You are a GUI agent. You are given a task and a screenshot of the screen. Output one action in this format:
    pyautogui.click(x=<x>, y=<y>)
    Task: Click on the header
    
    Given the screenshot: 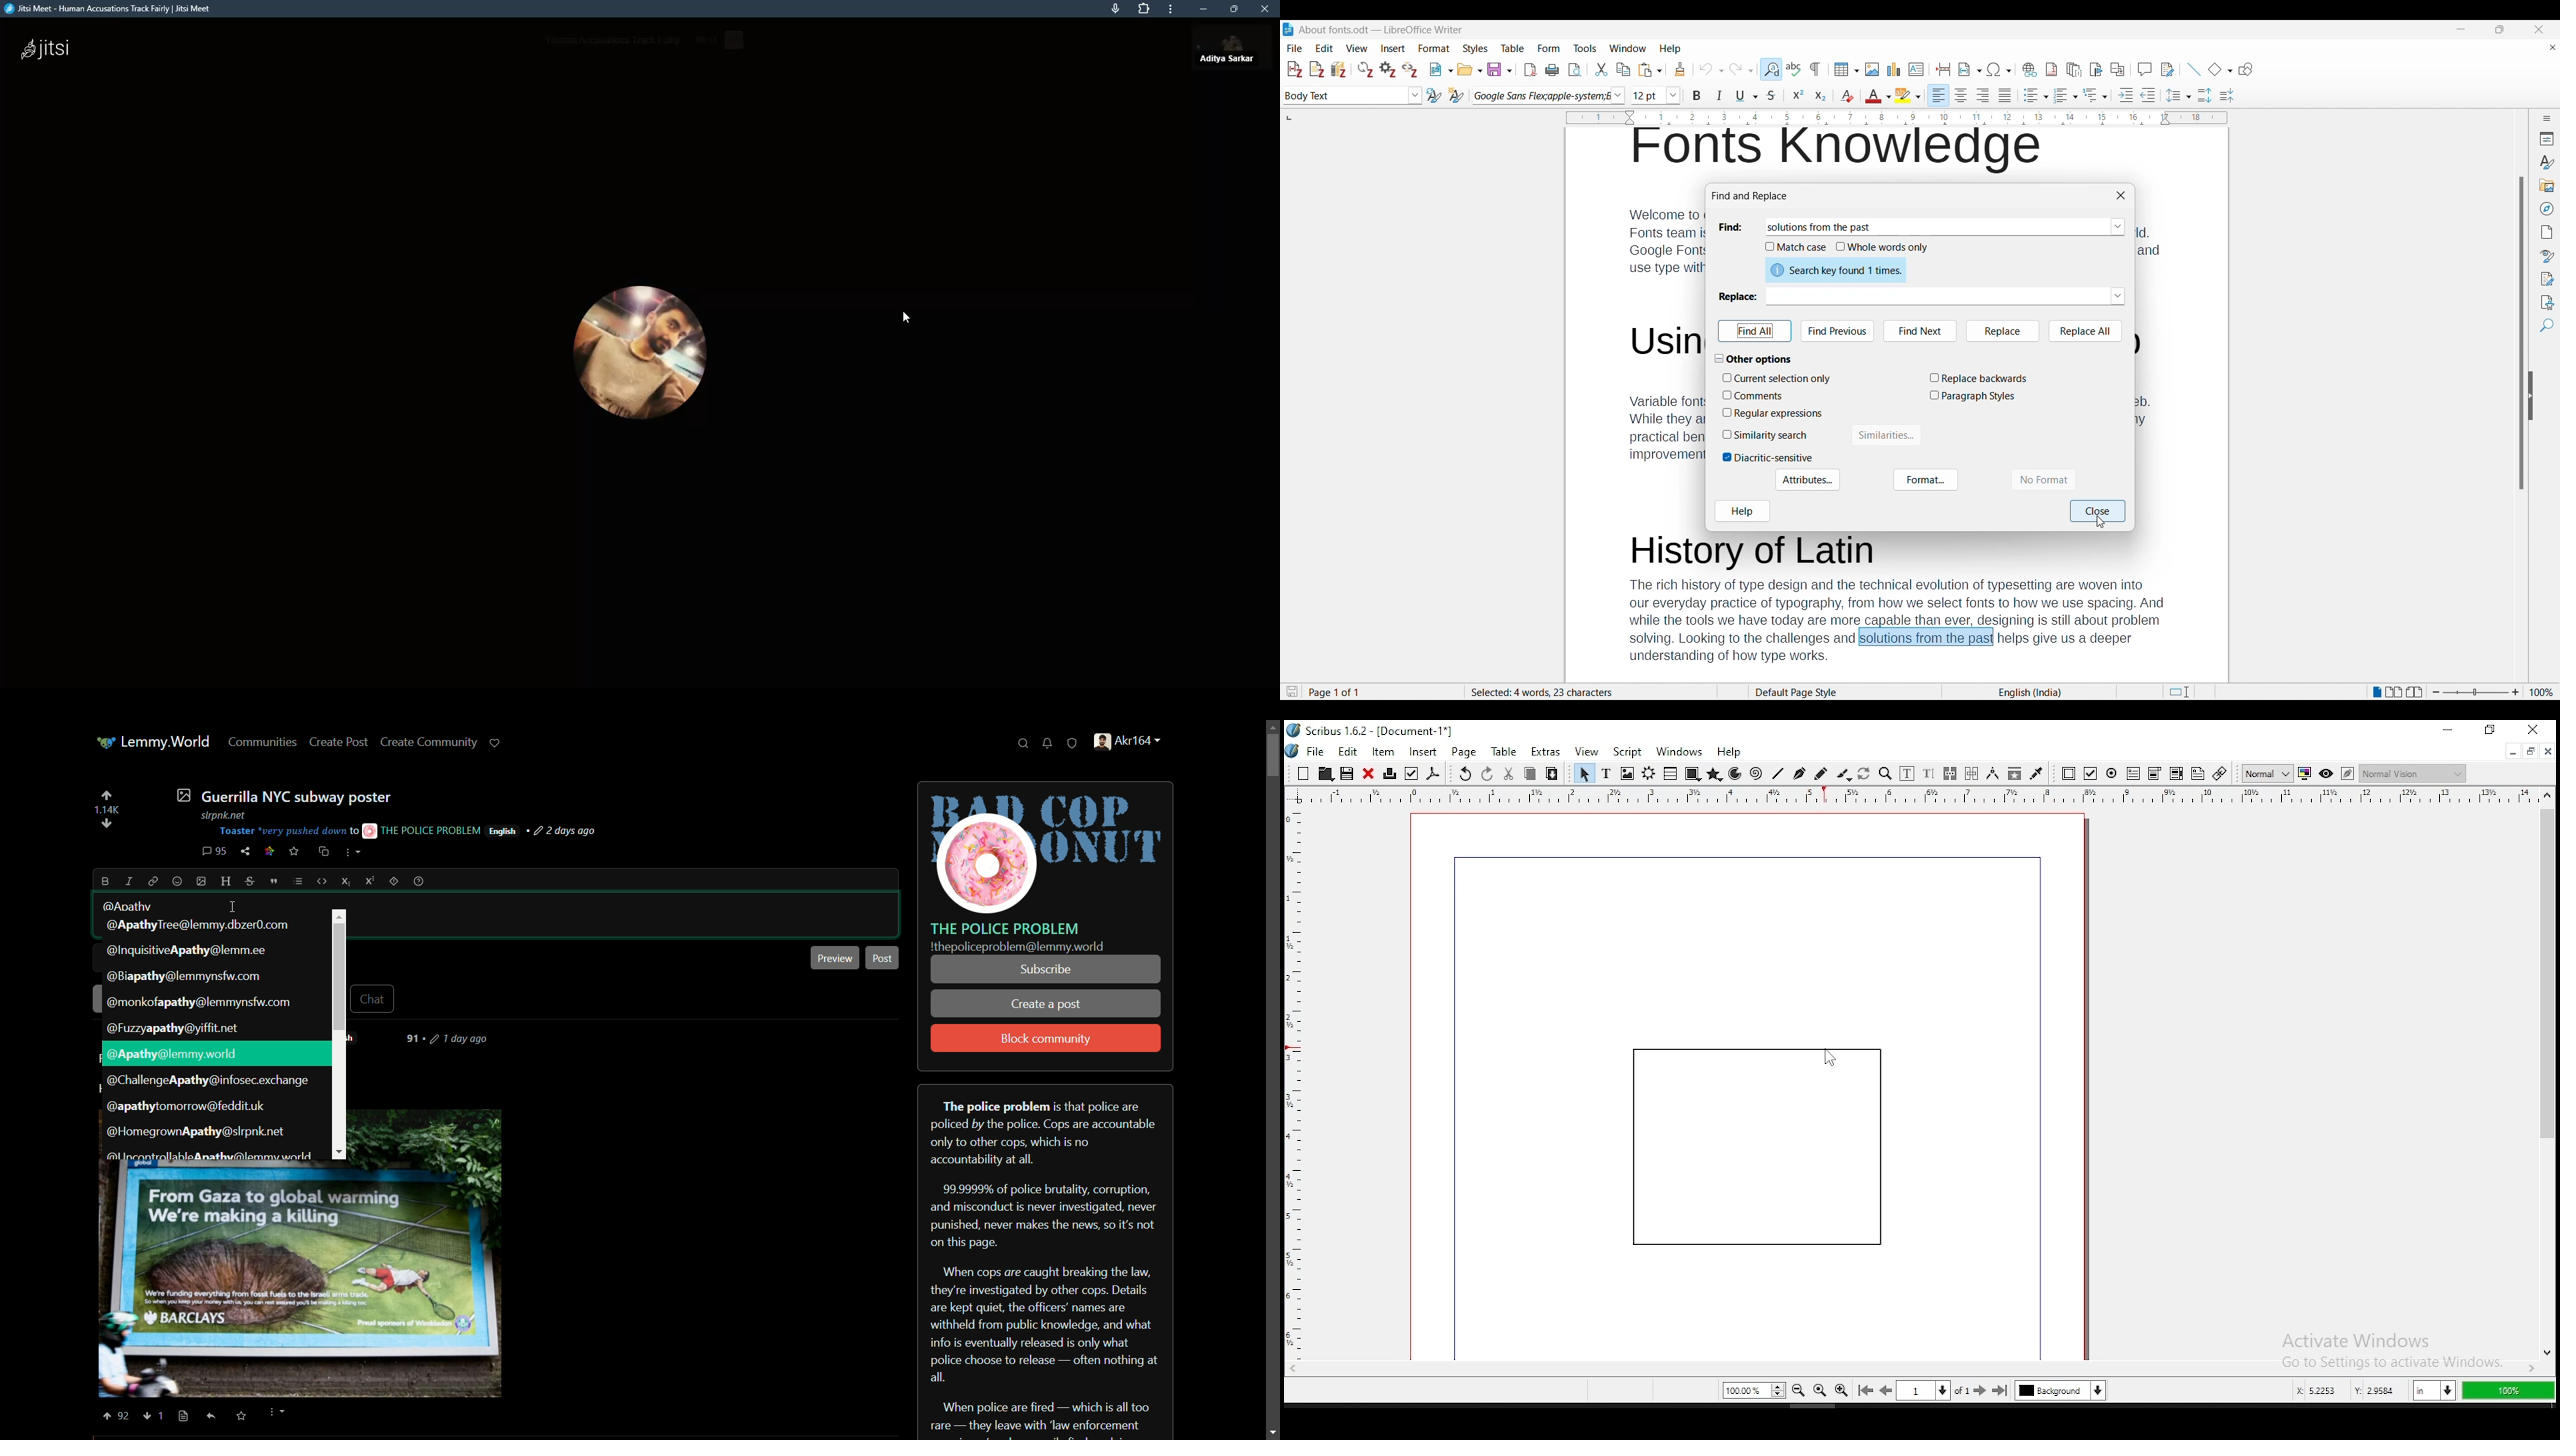 What is the action you would take?
    pyautogui.click(x=227, y=882)
    